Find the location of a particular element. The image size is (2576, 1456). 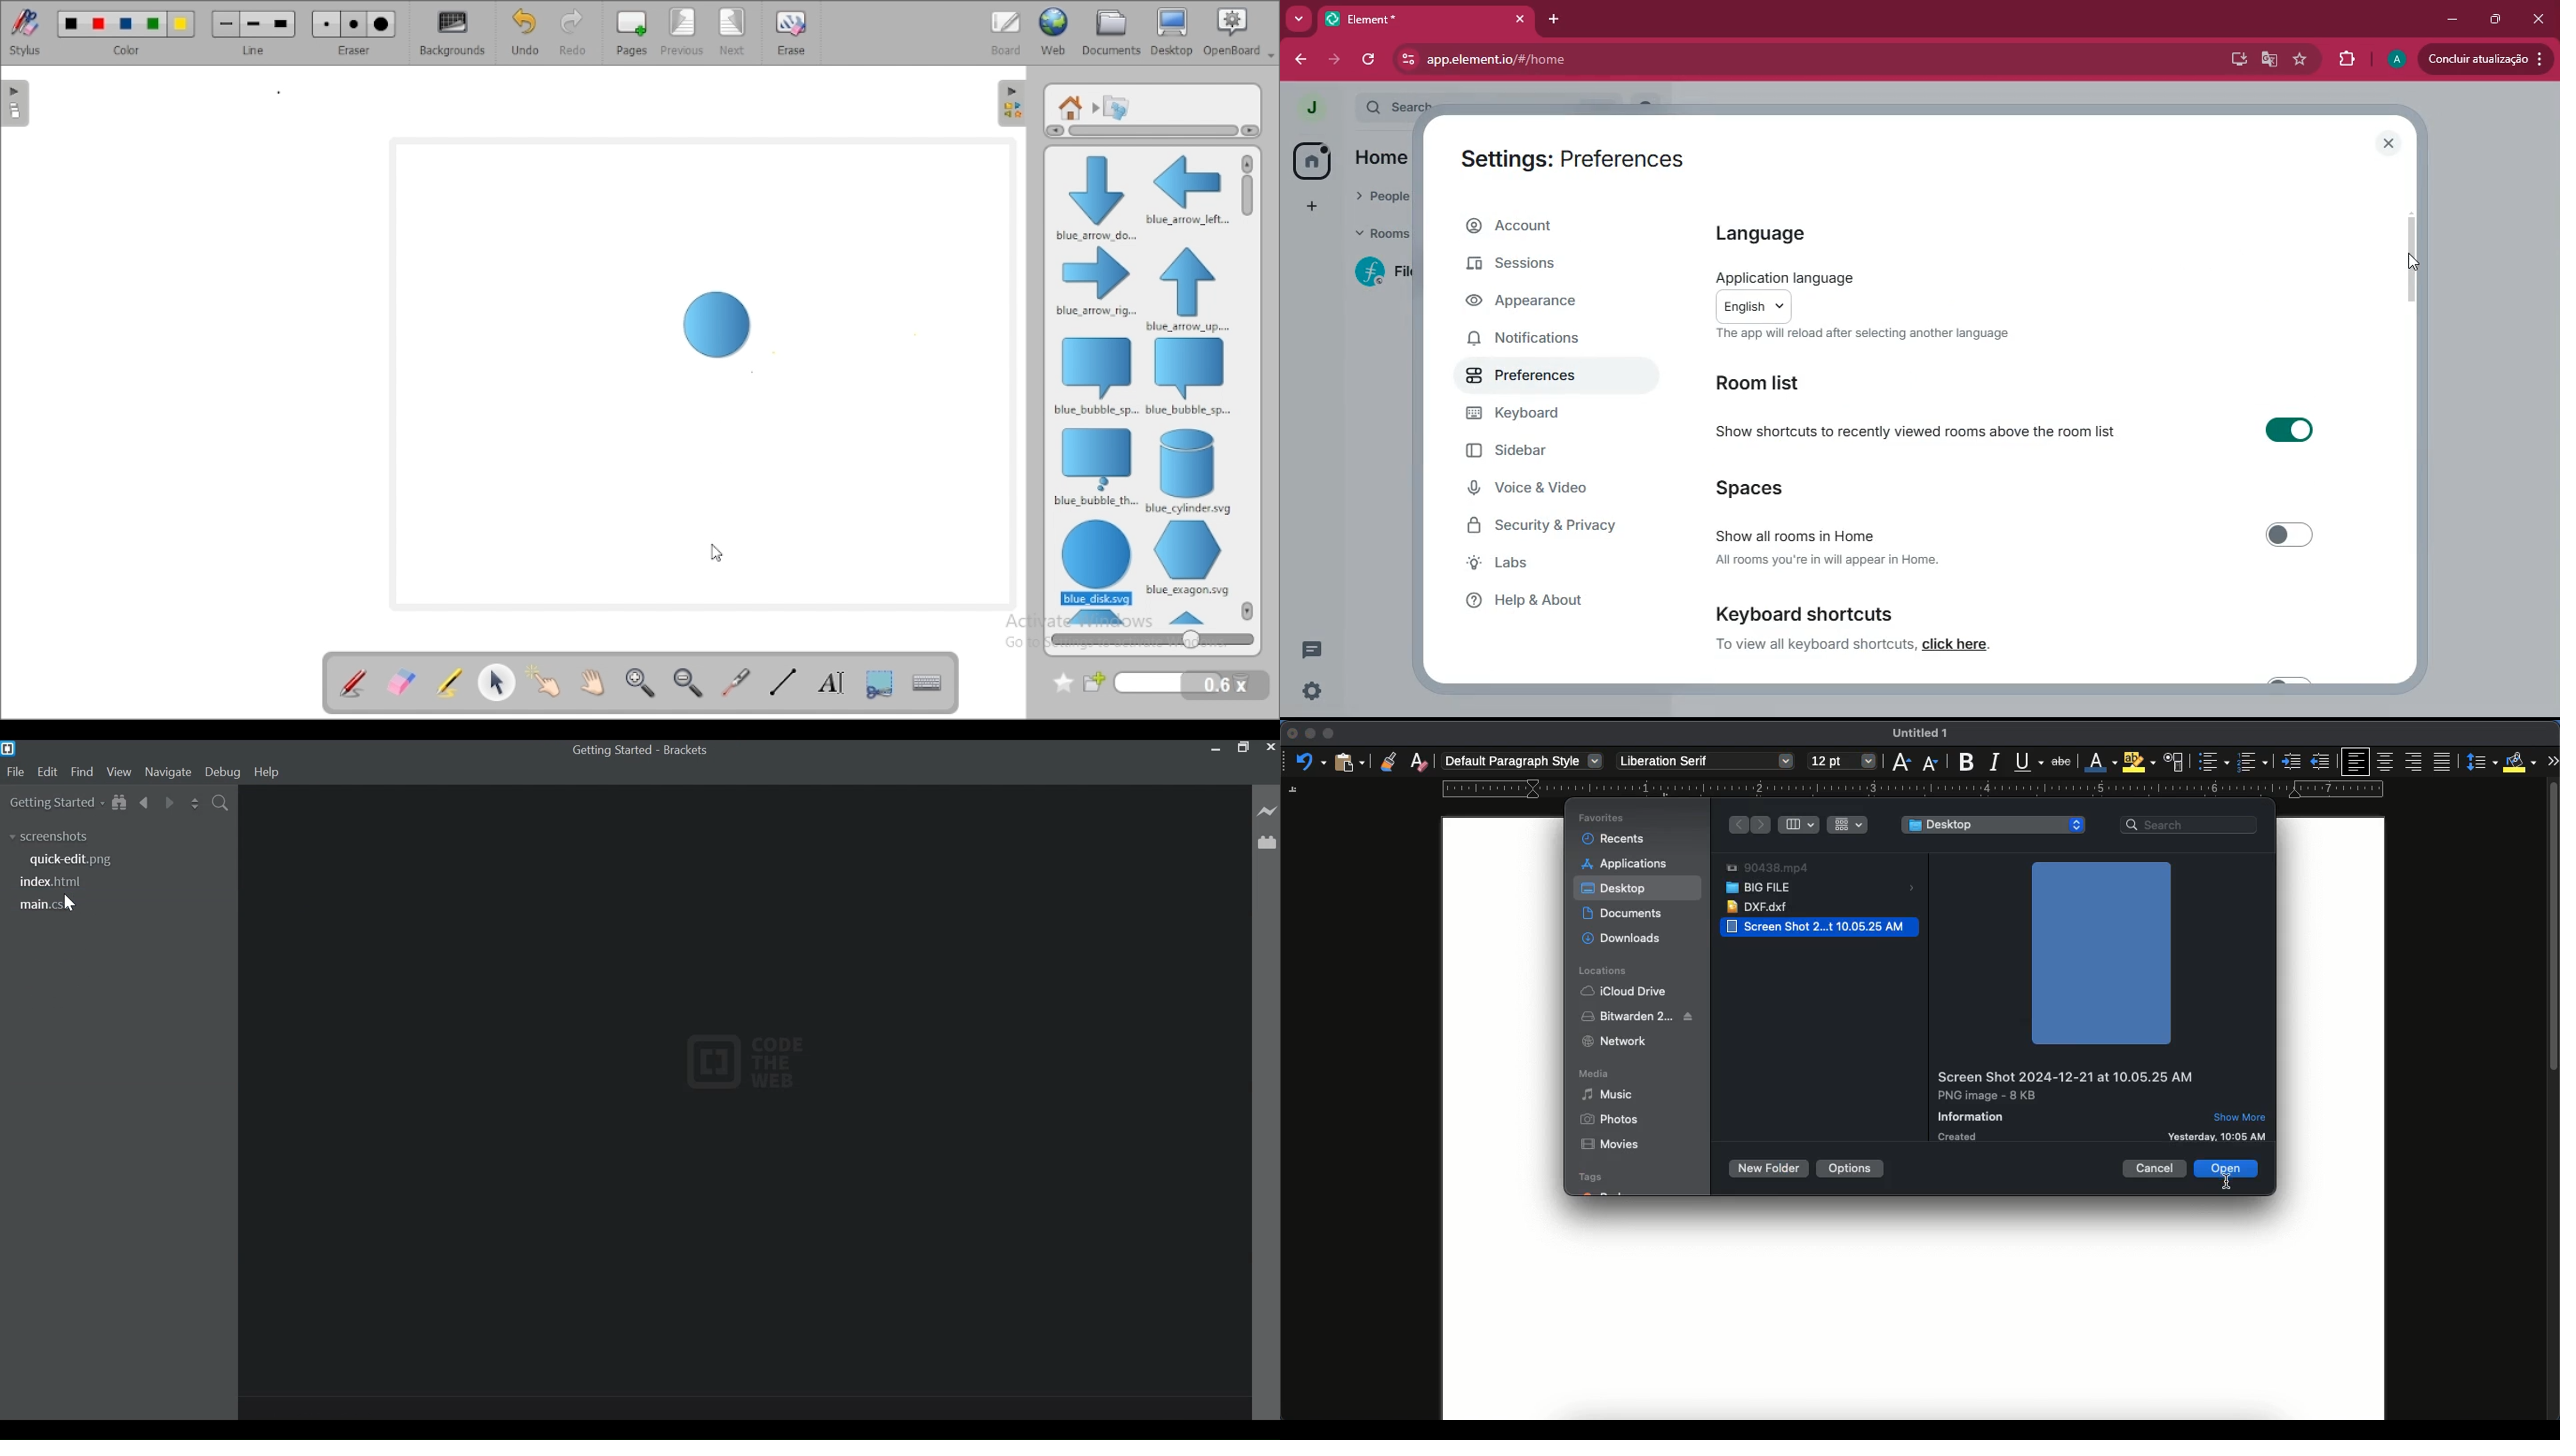

Navigate Backwards is located at coordinates (145, 802).